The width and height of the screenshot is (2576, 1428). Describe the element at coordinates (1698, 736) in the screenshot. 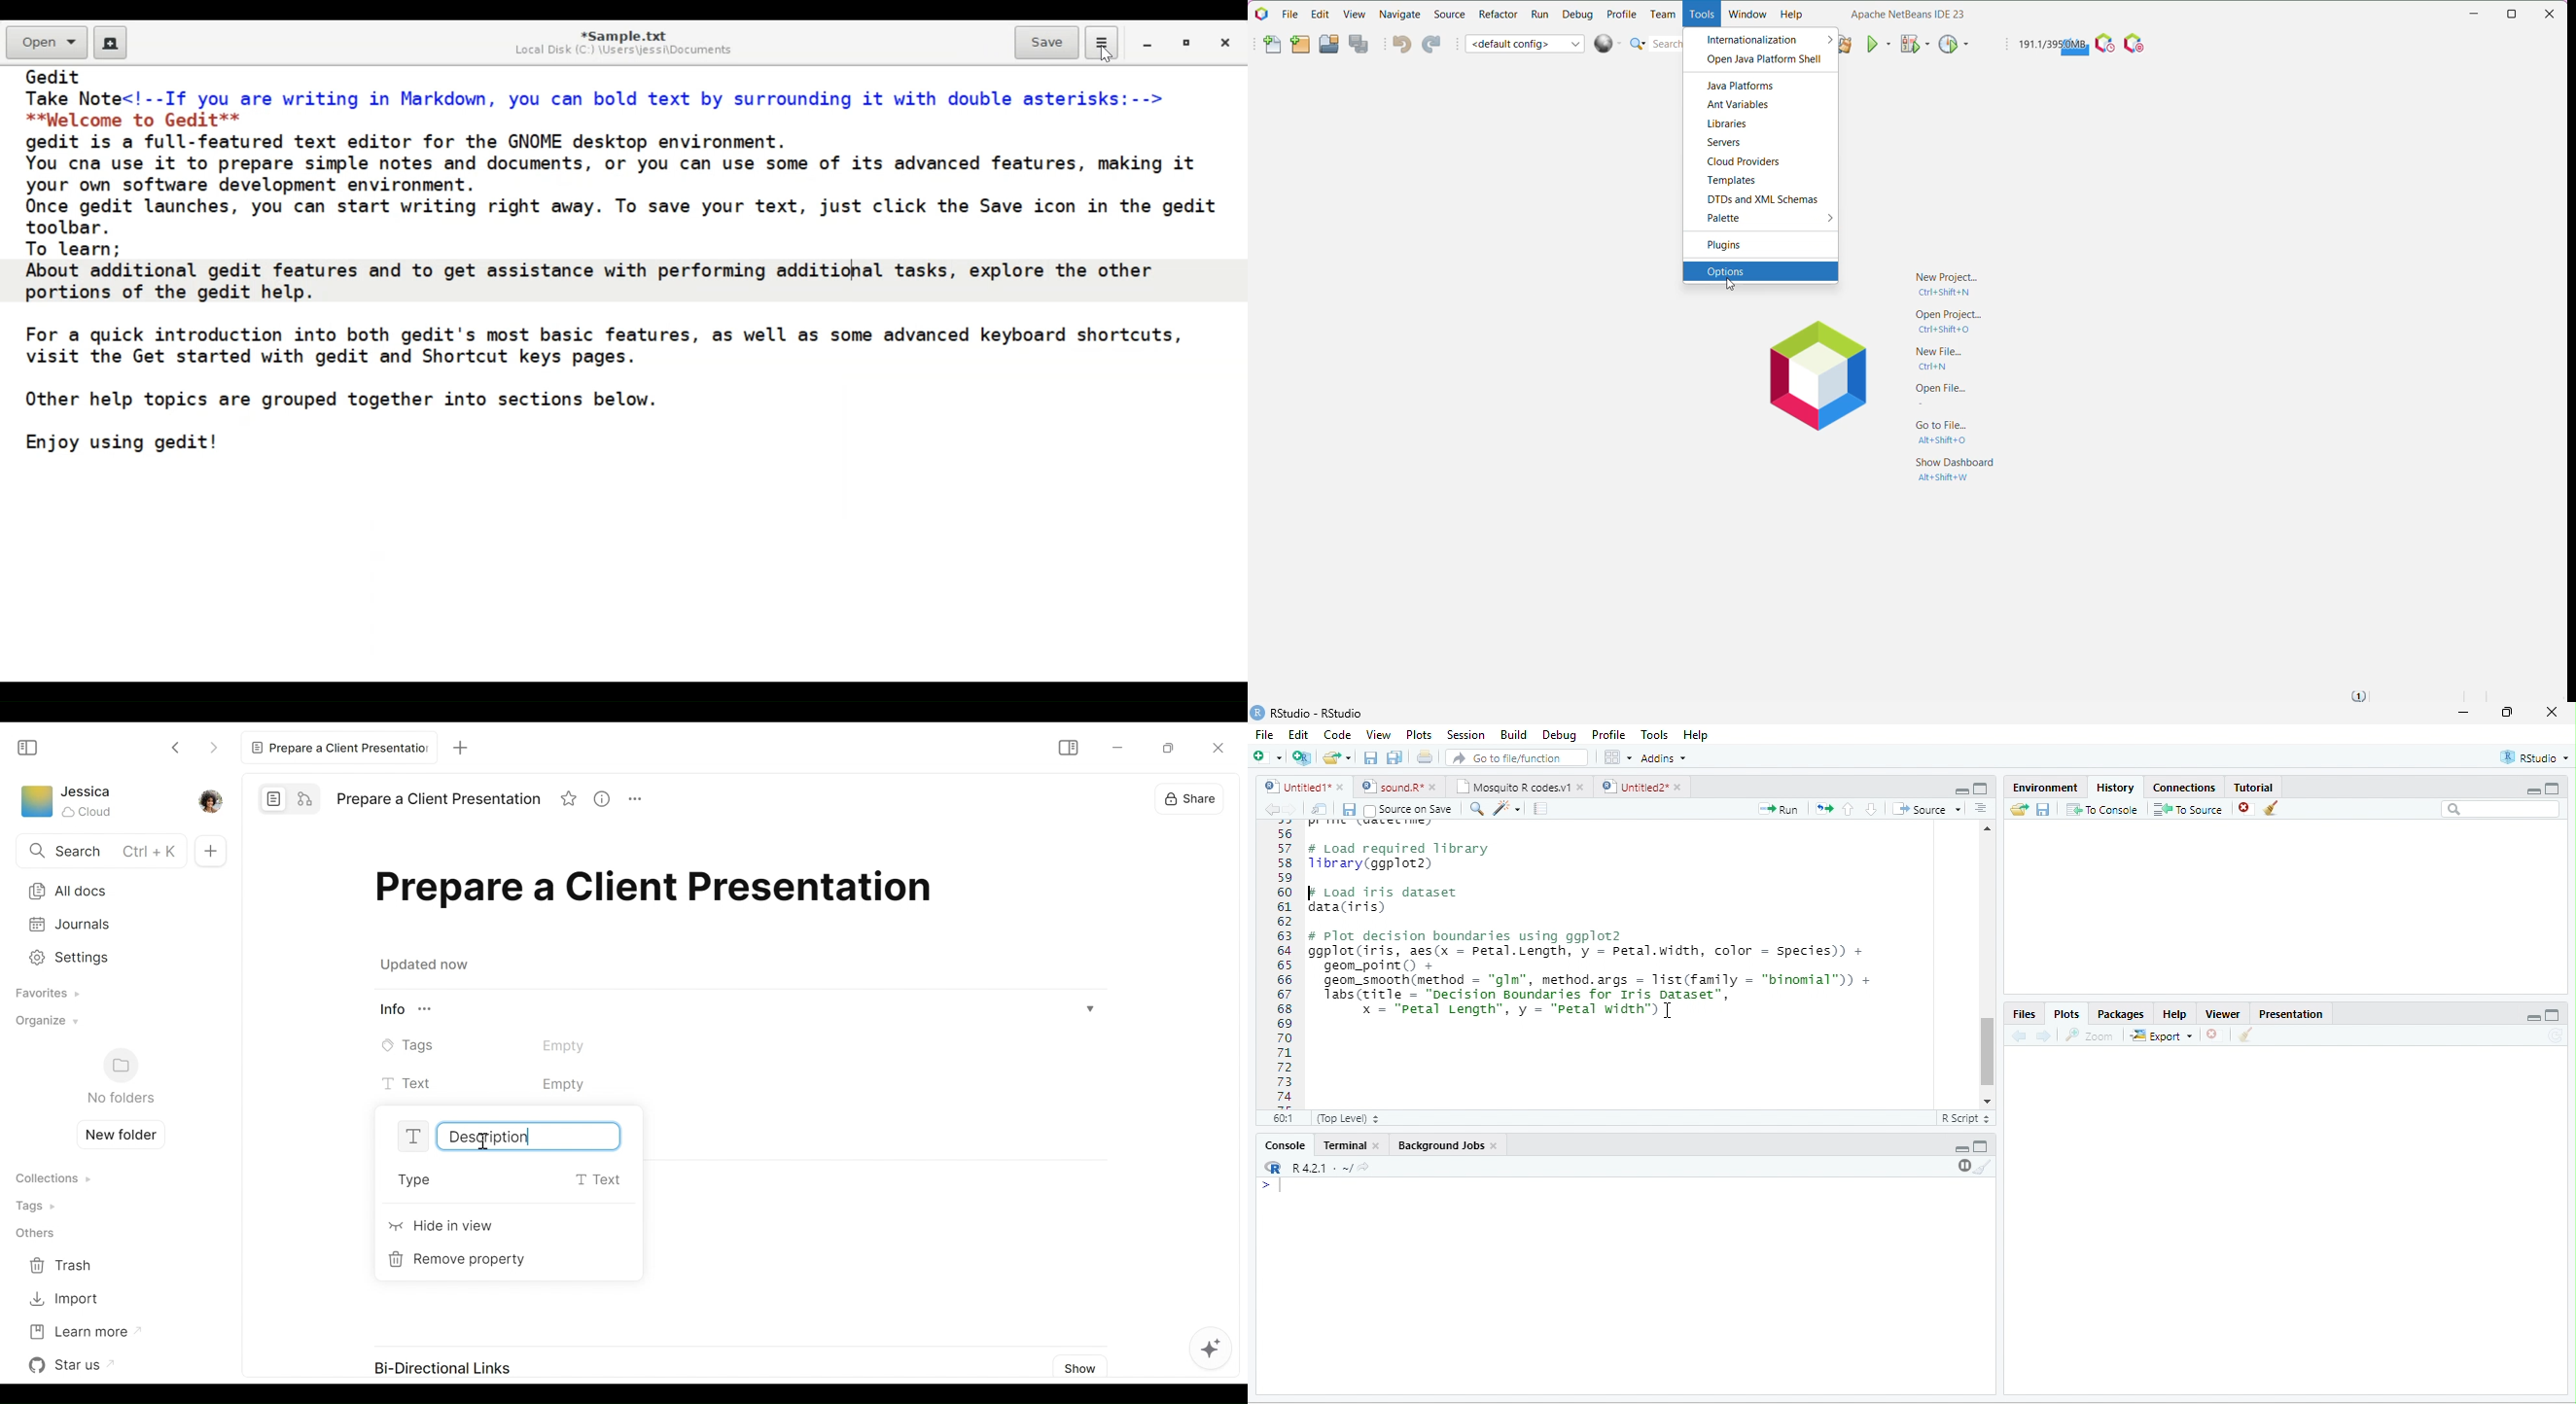

I see `Help` at that location.